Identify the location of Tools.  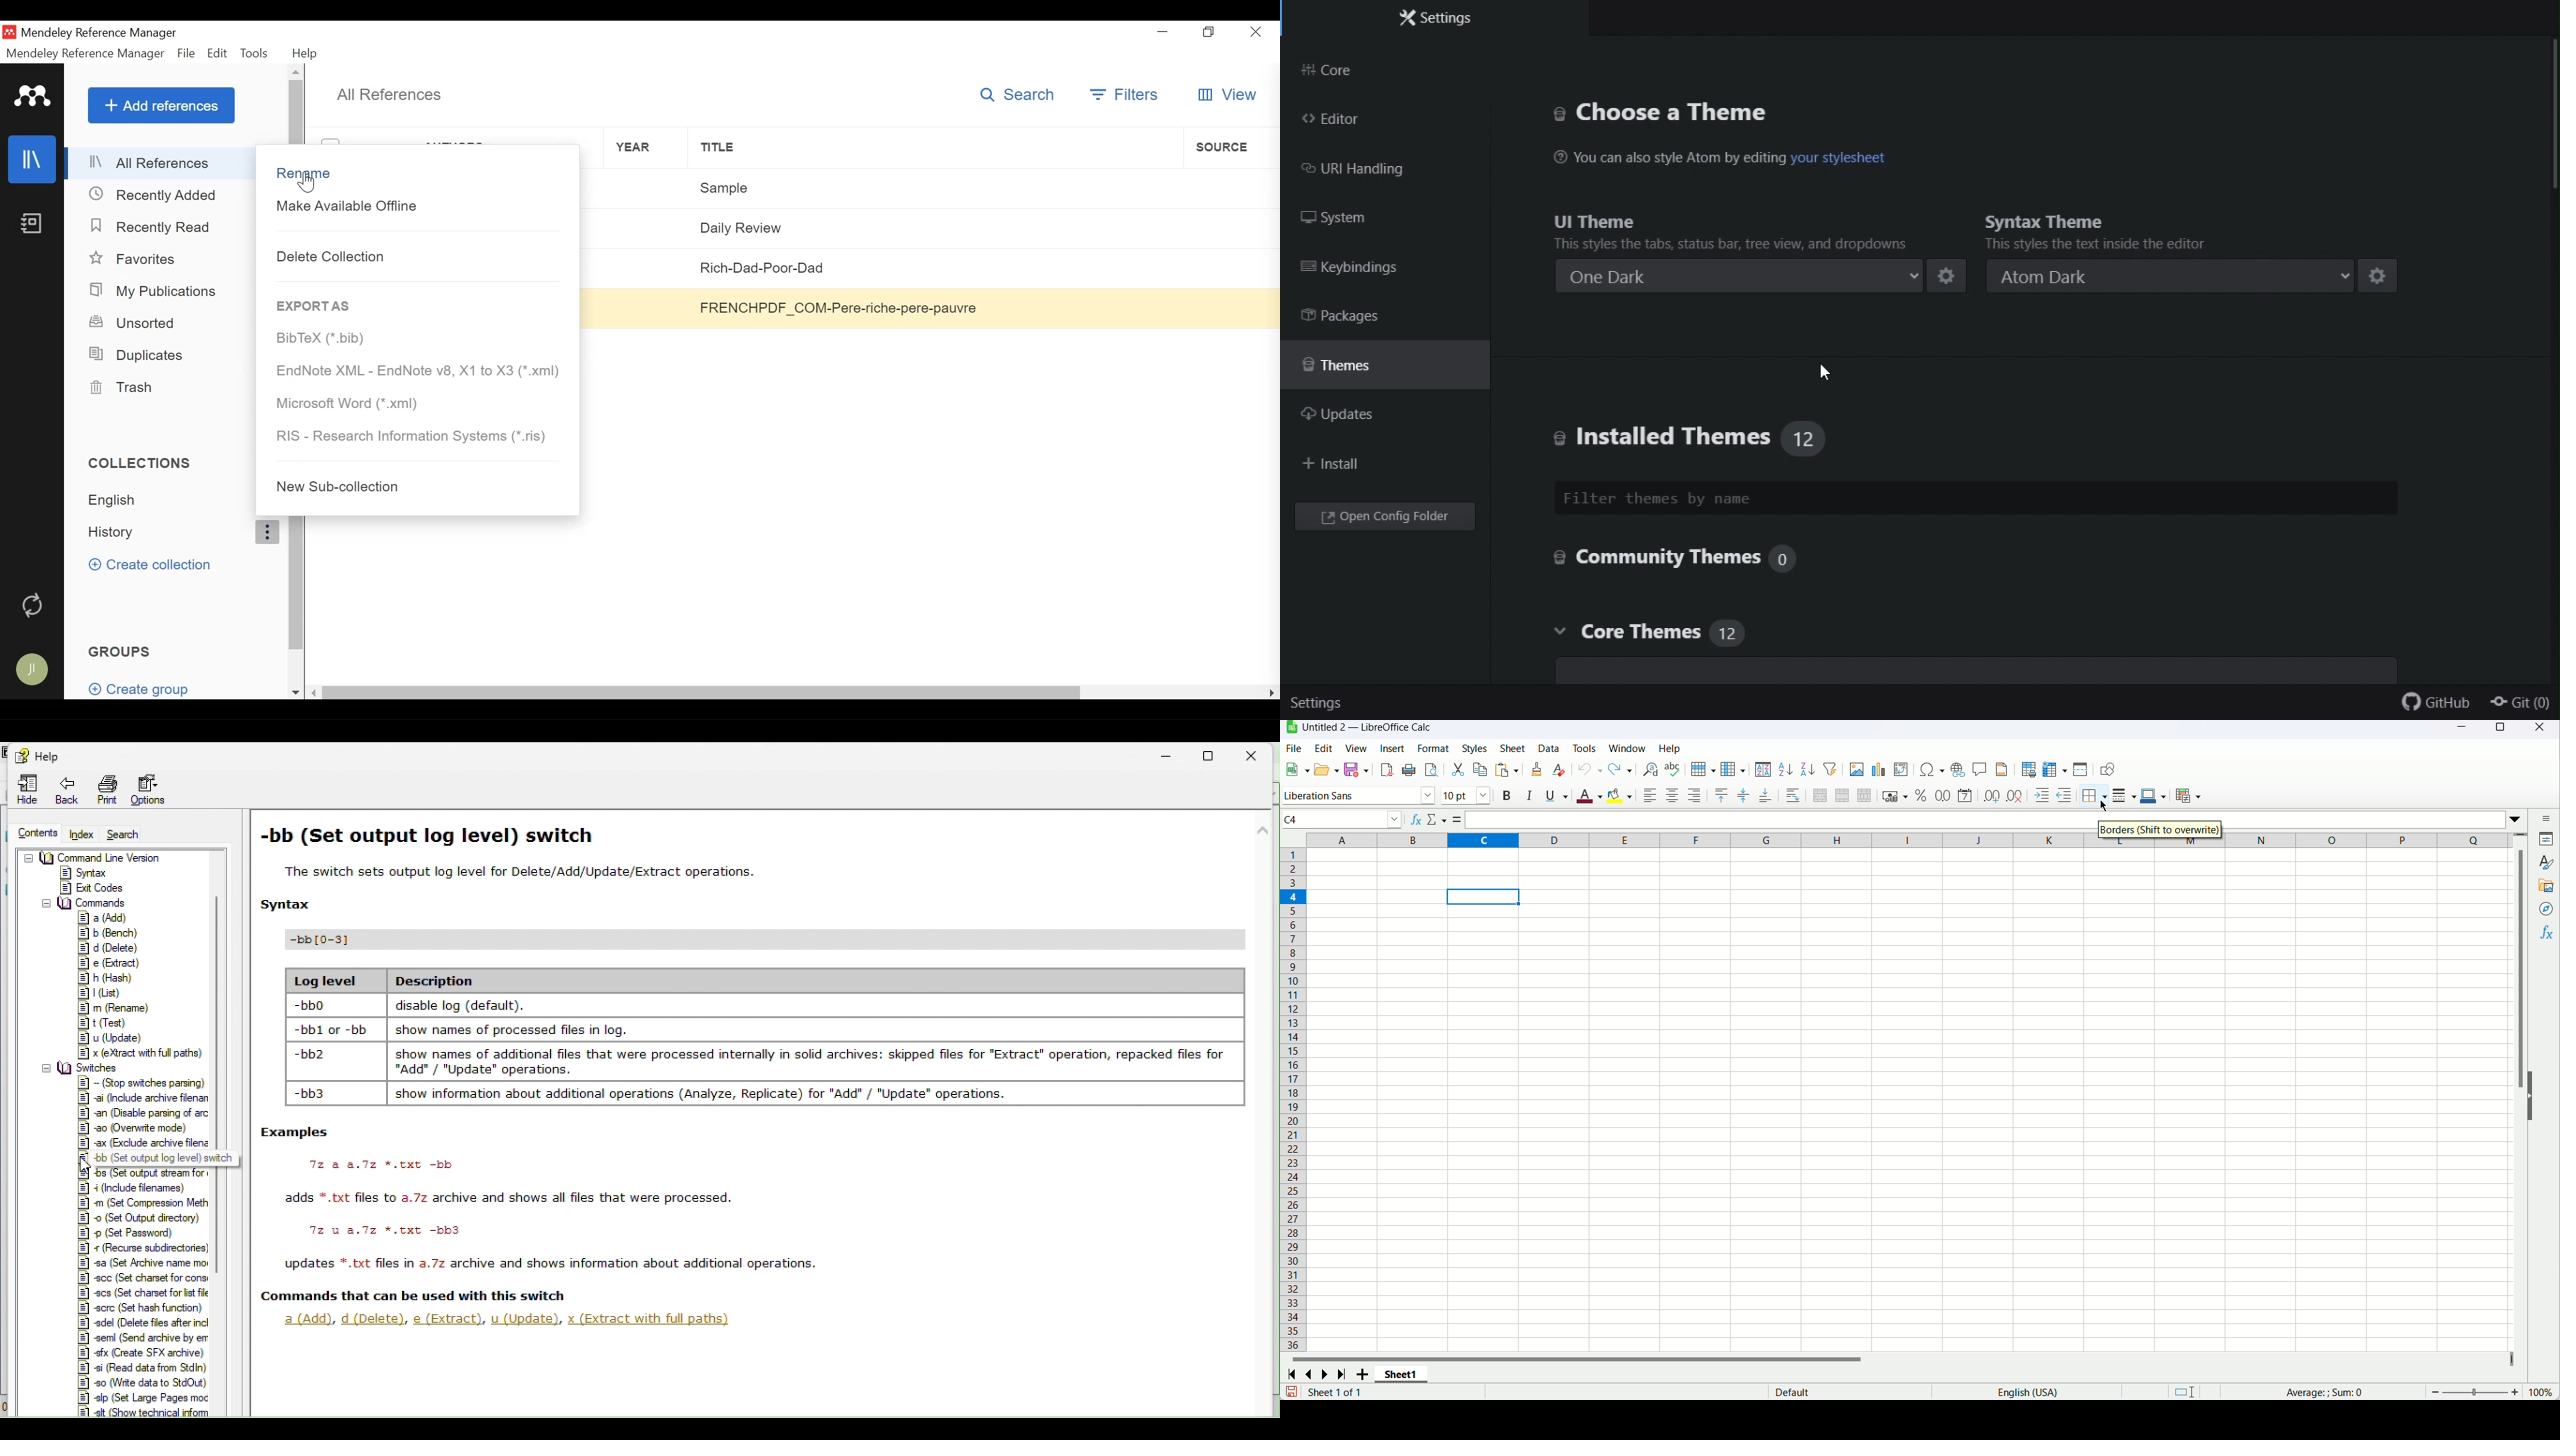
(257, 53).